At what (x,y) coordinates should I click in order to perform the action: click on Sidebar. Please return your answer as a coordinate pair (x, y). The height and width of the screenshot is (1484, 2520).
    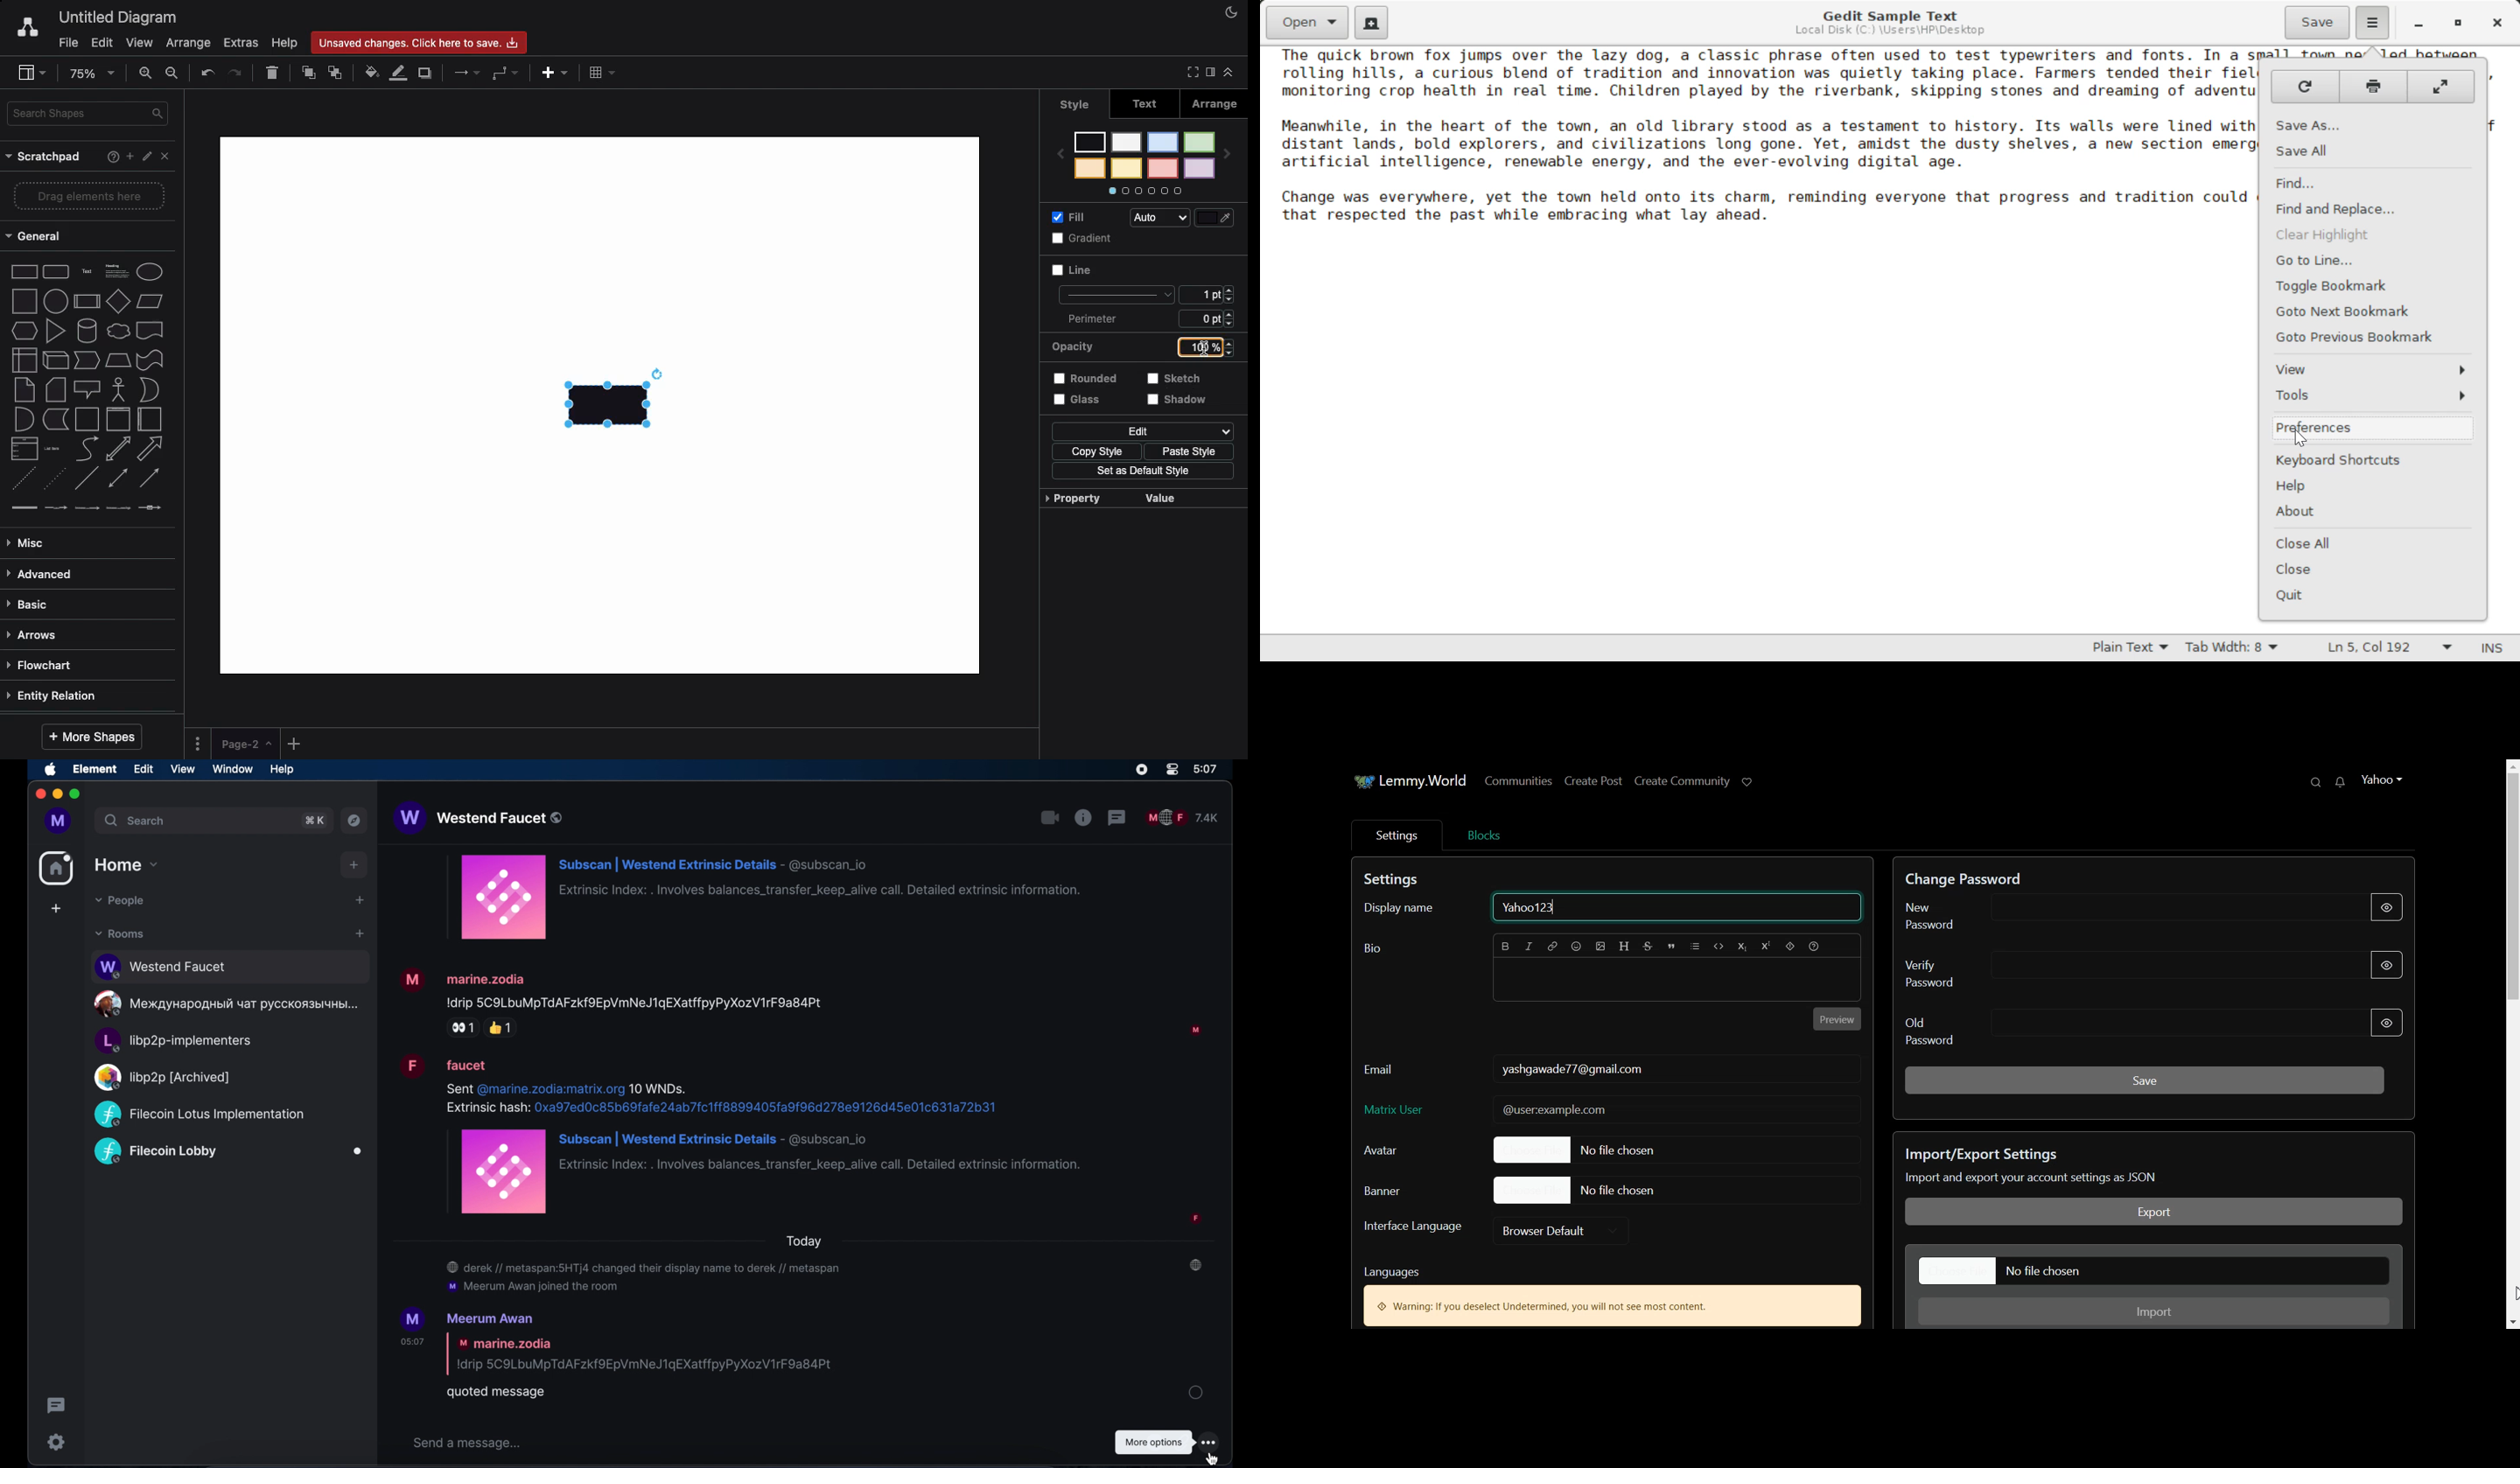
    Looking at the image, I should click on (1208, 74).